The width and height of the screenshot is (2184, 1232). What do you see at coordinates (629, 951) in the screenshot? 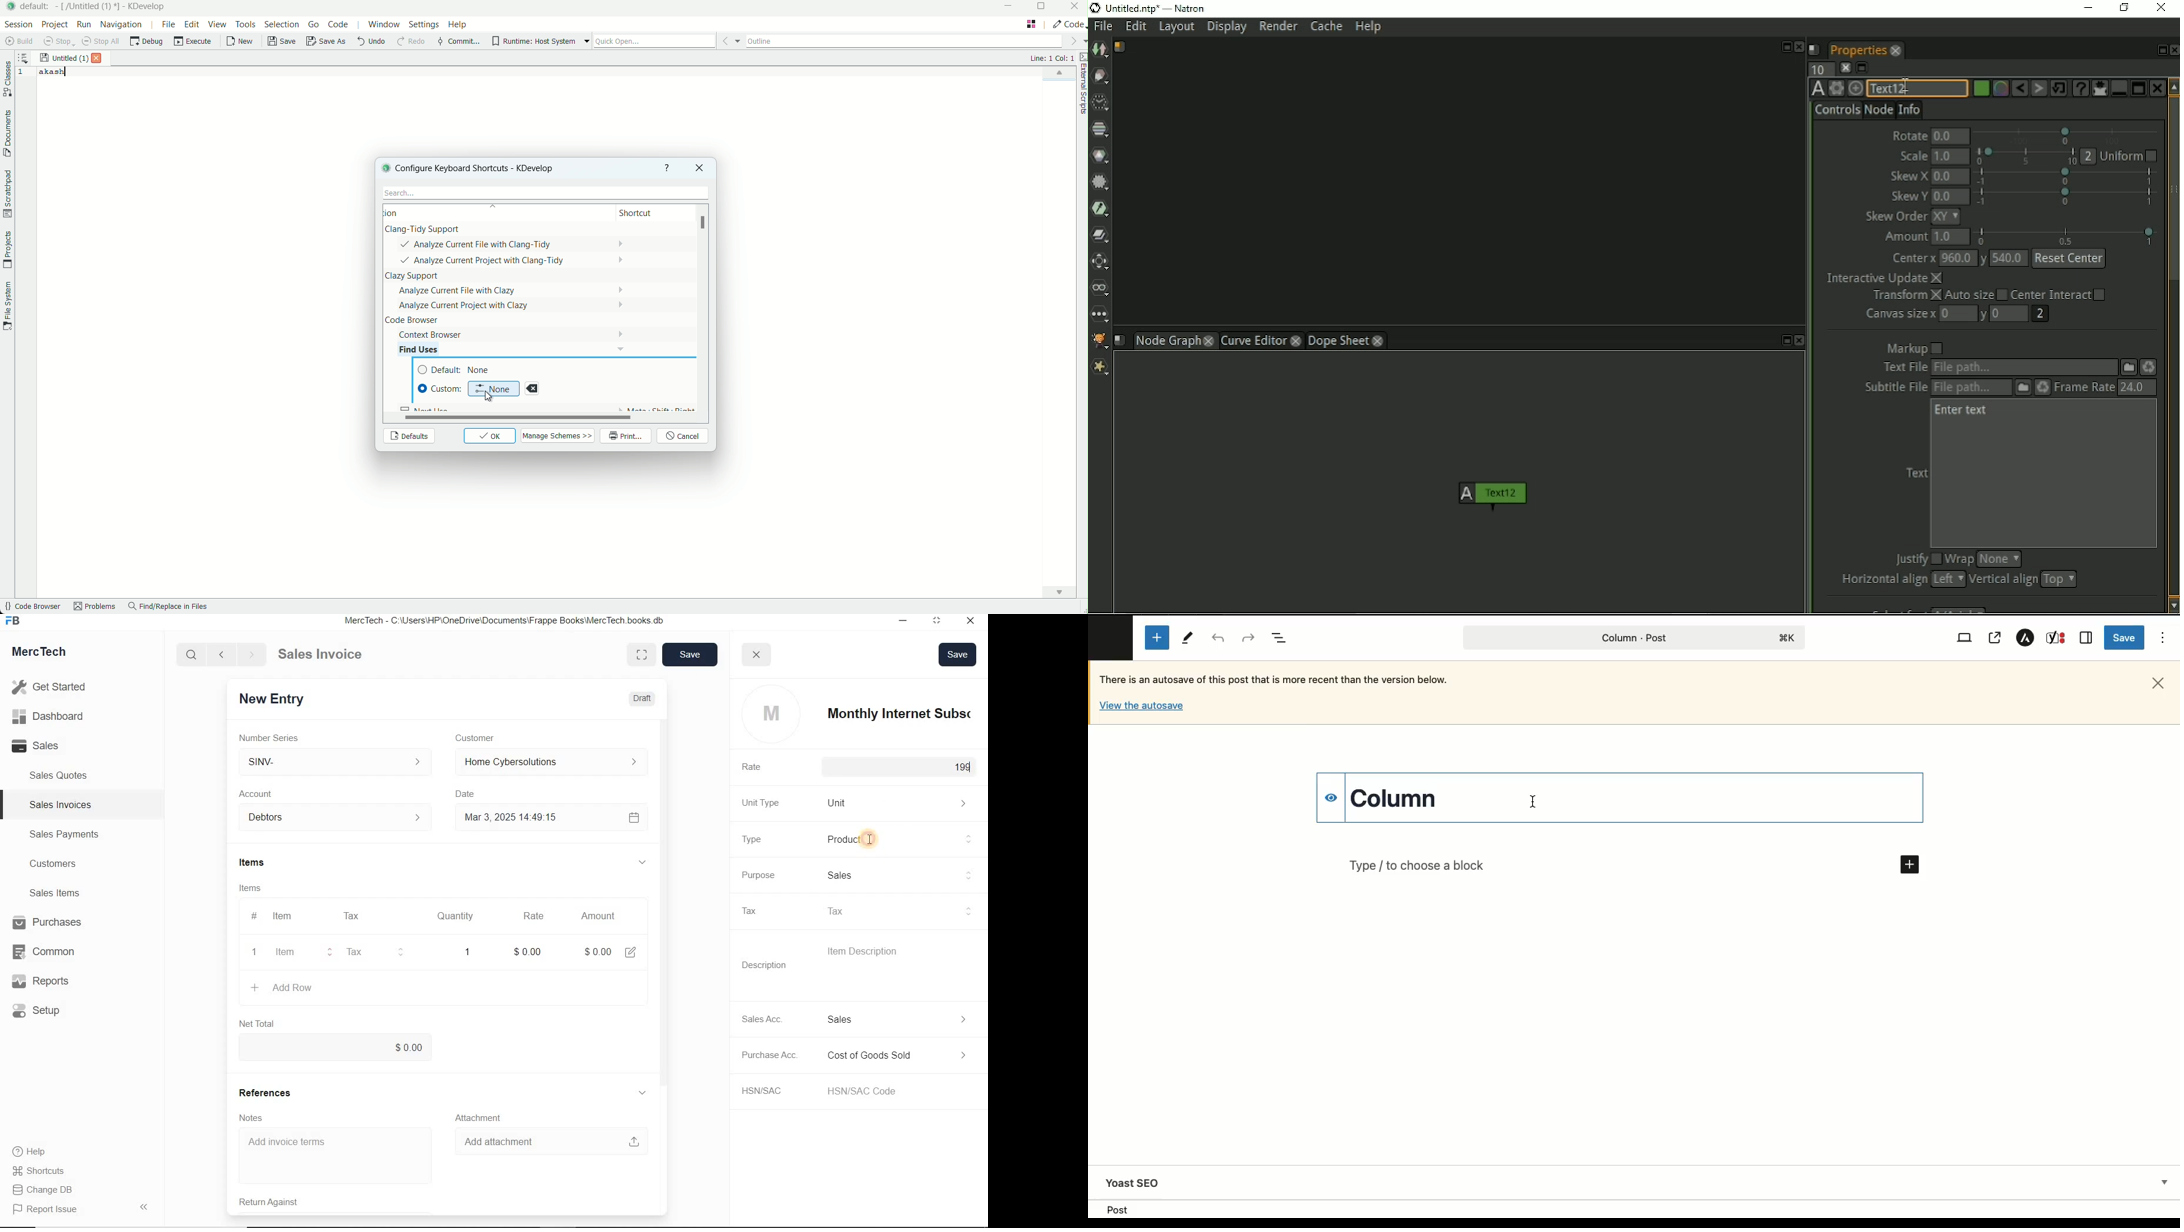
I see `edit` at bounding box center [629, 951].